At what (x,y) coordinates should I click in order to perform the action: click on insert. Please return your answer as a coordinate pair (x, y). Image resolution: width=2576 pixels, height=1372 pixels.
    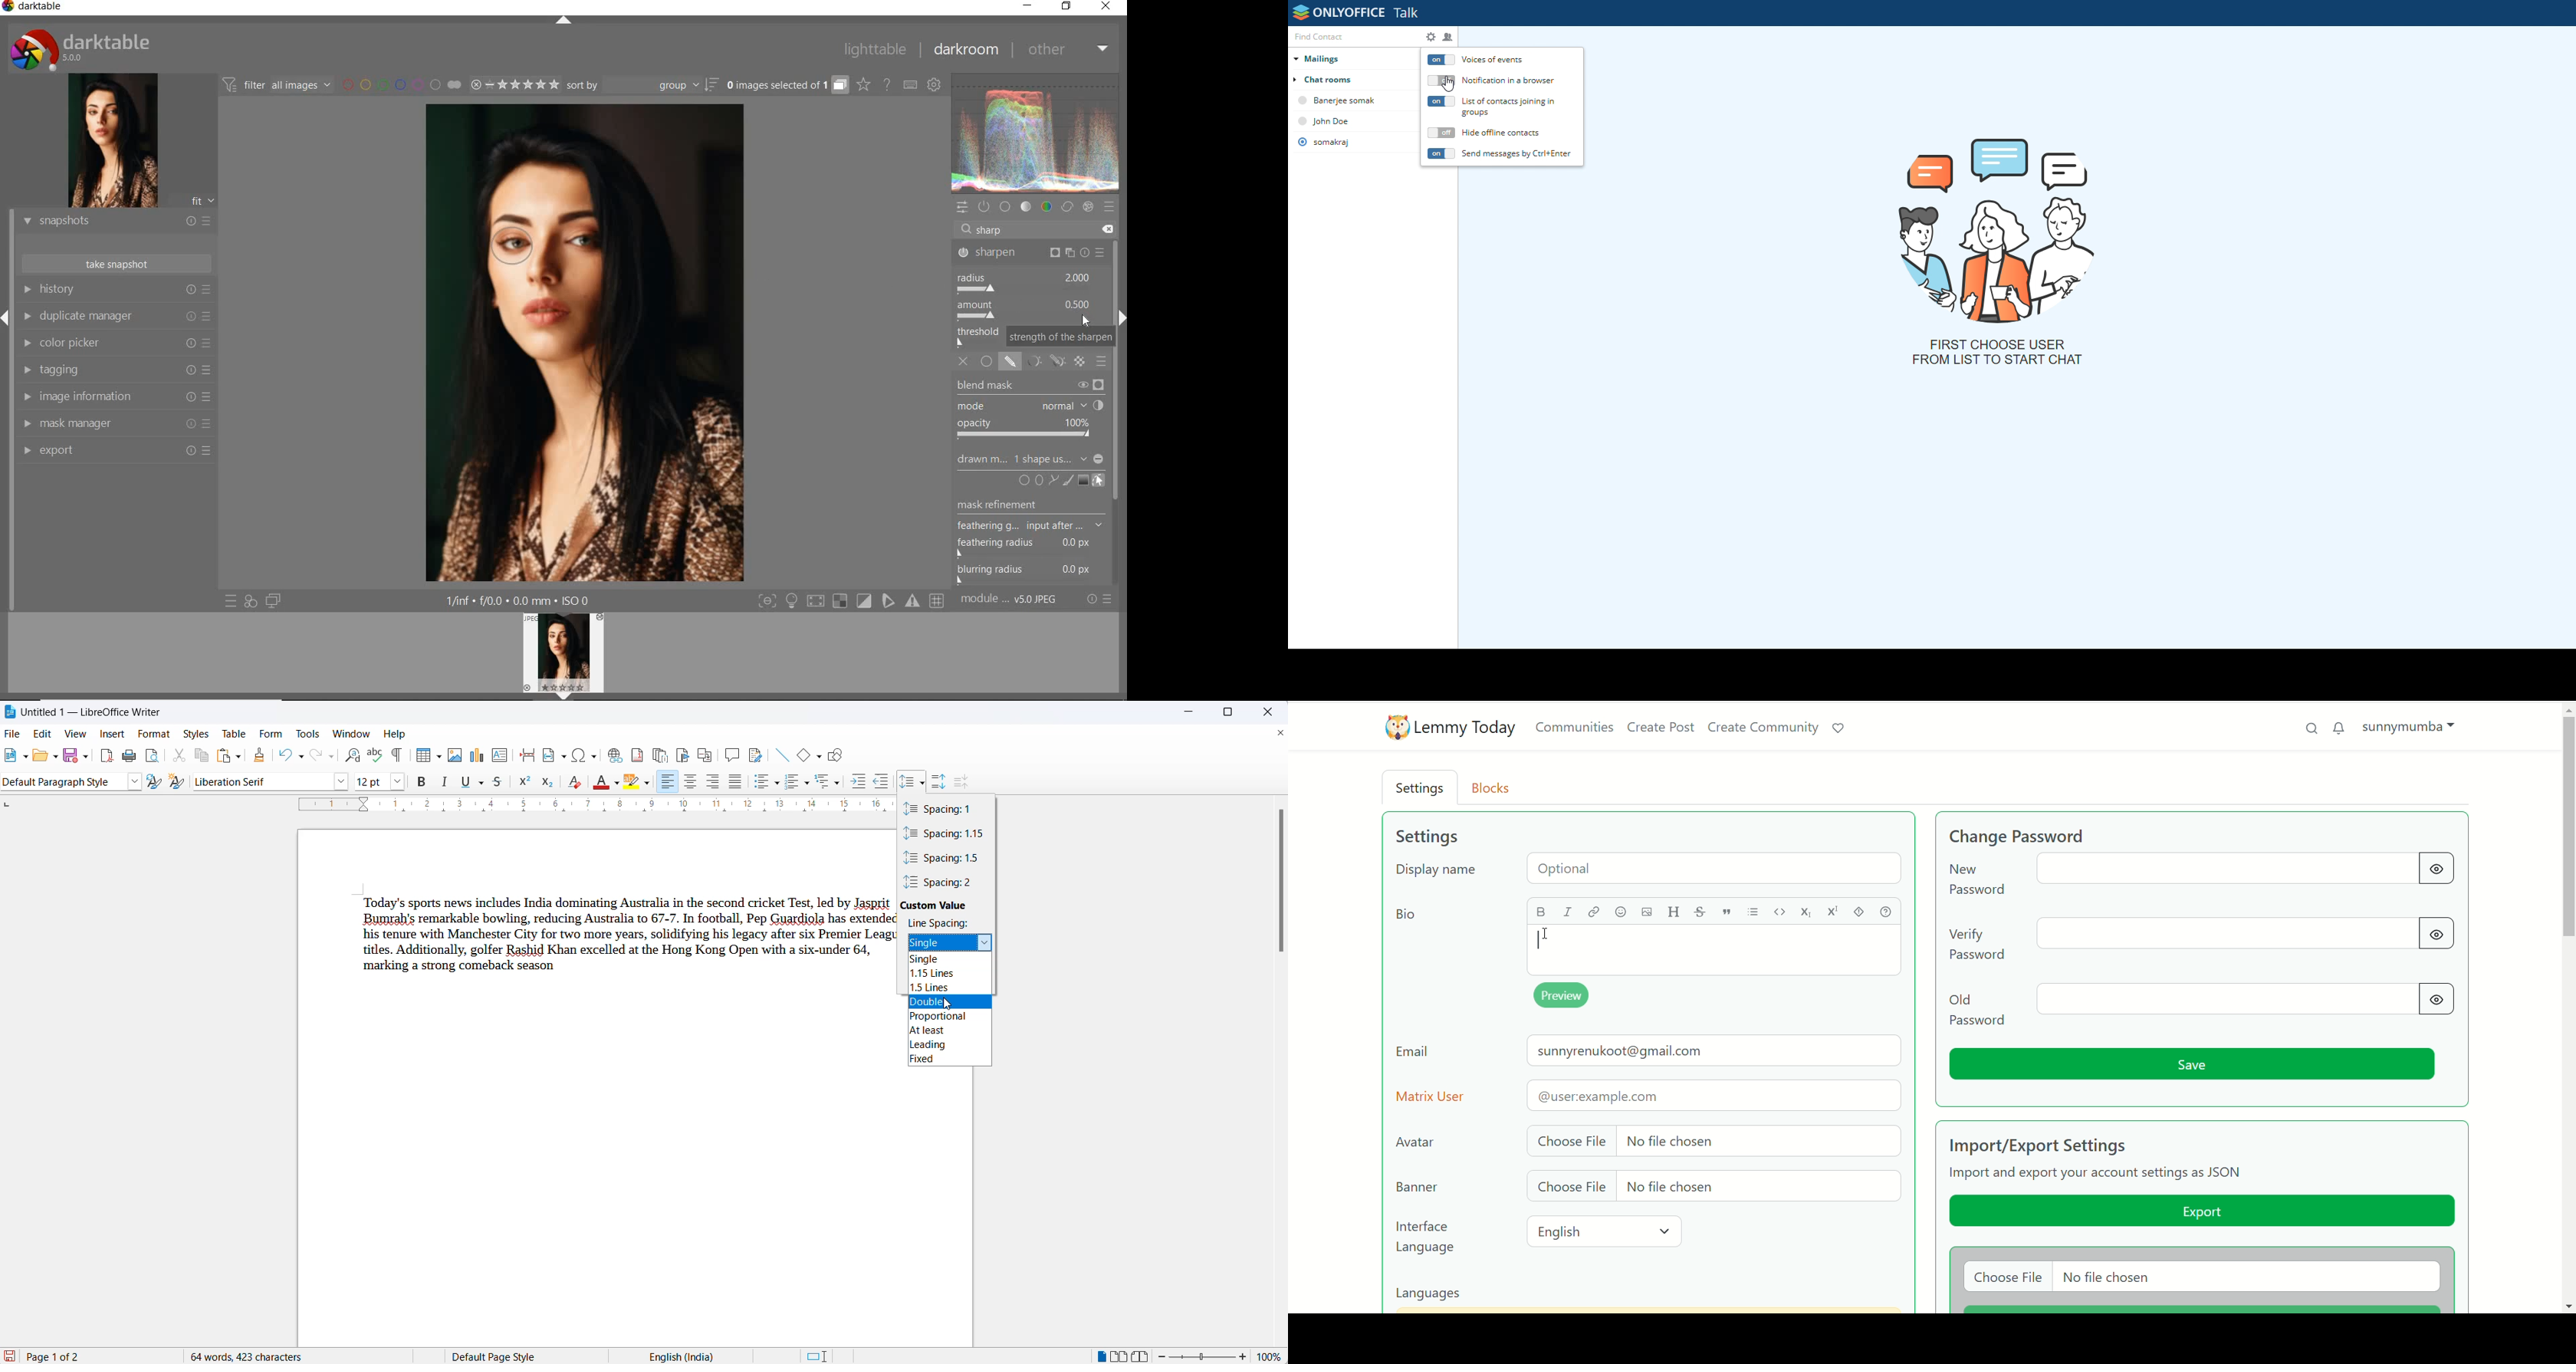
    Looking at the image, I should click on (113, 733).